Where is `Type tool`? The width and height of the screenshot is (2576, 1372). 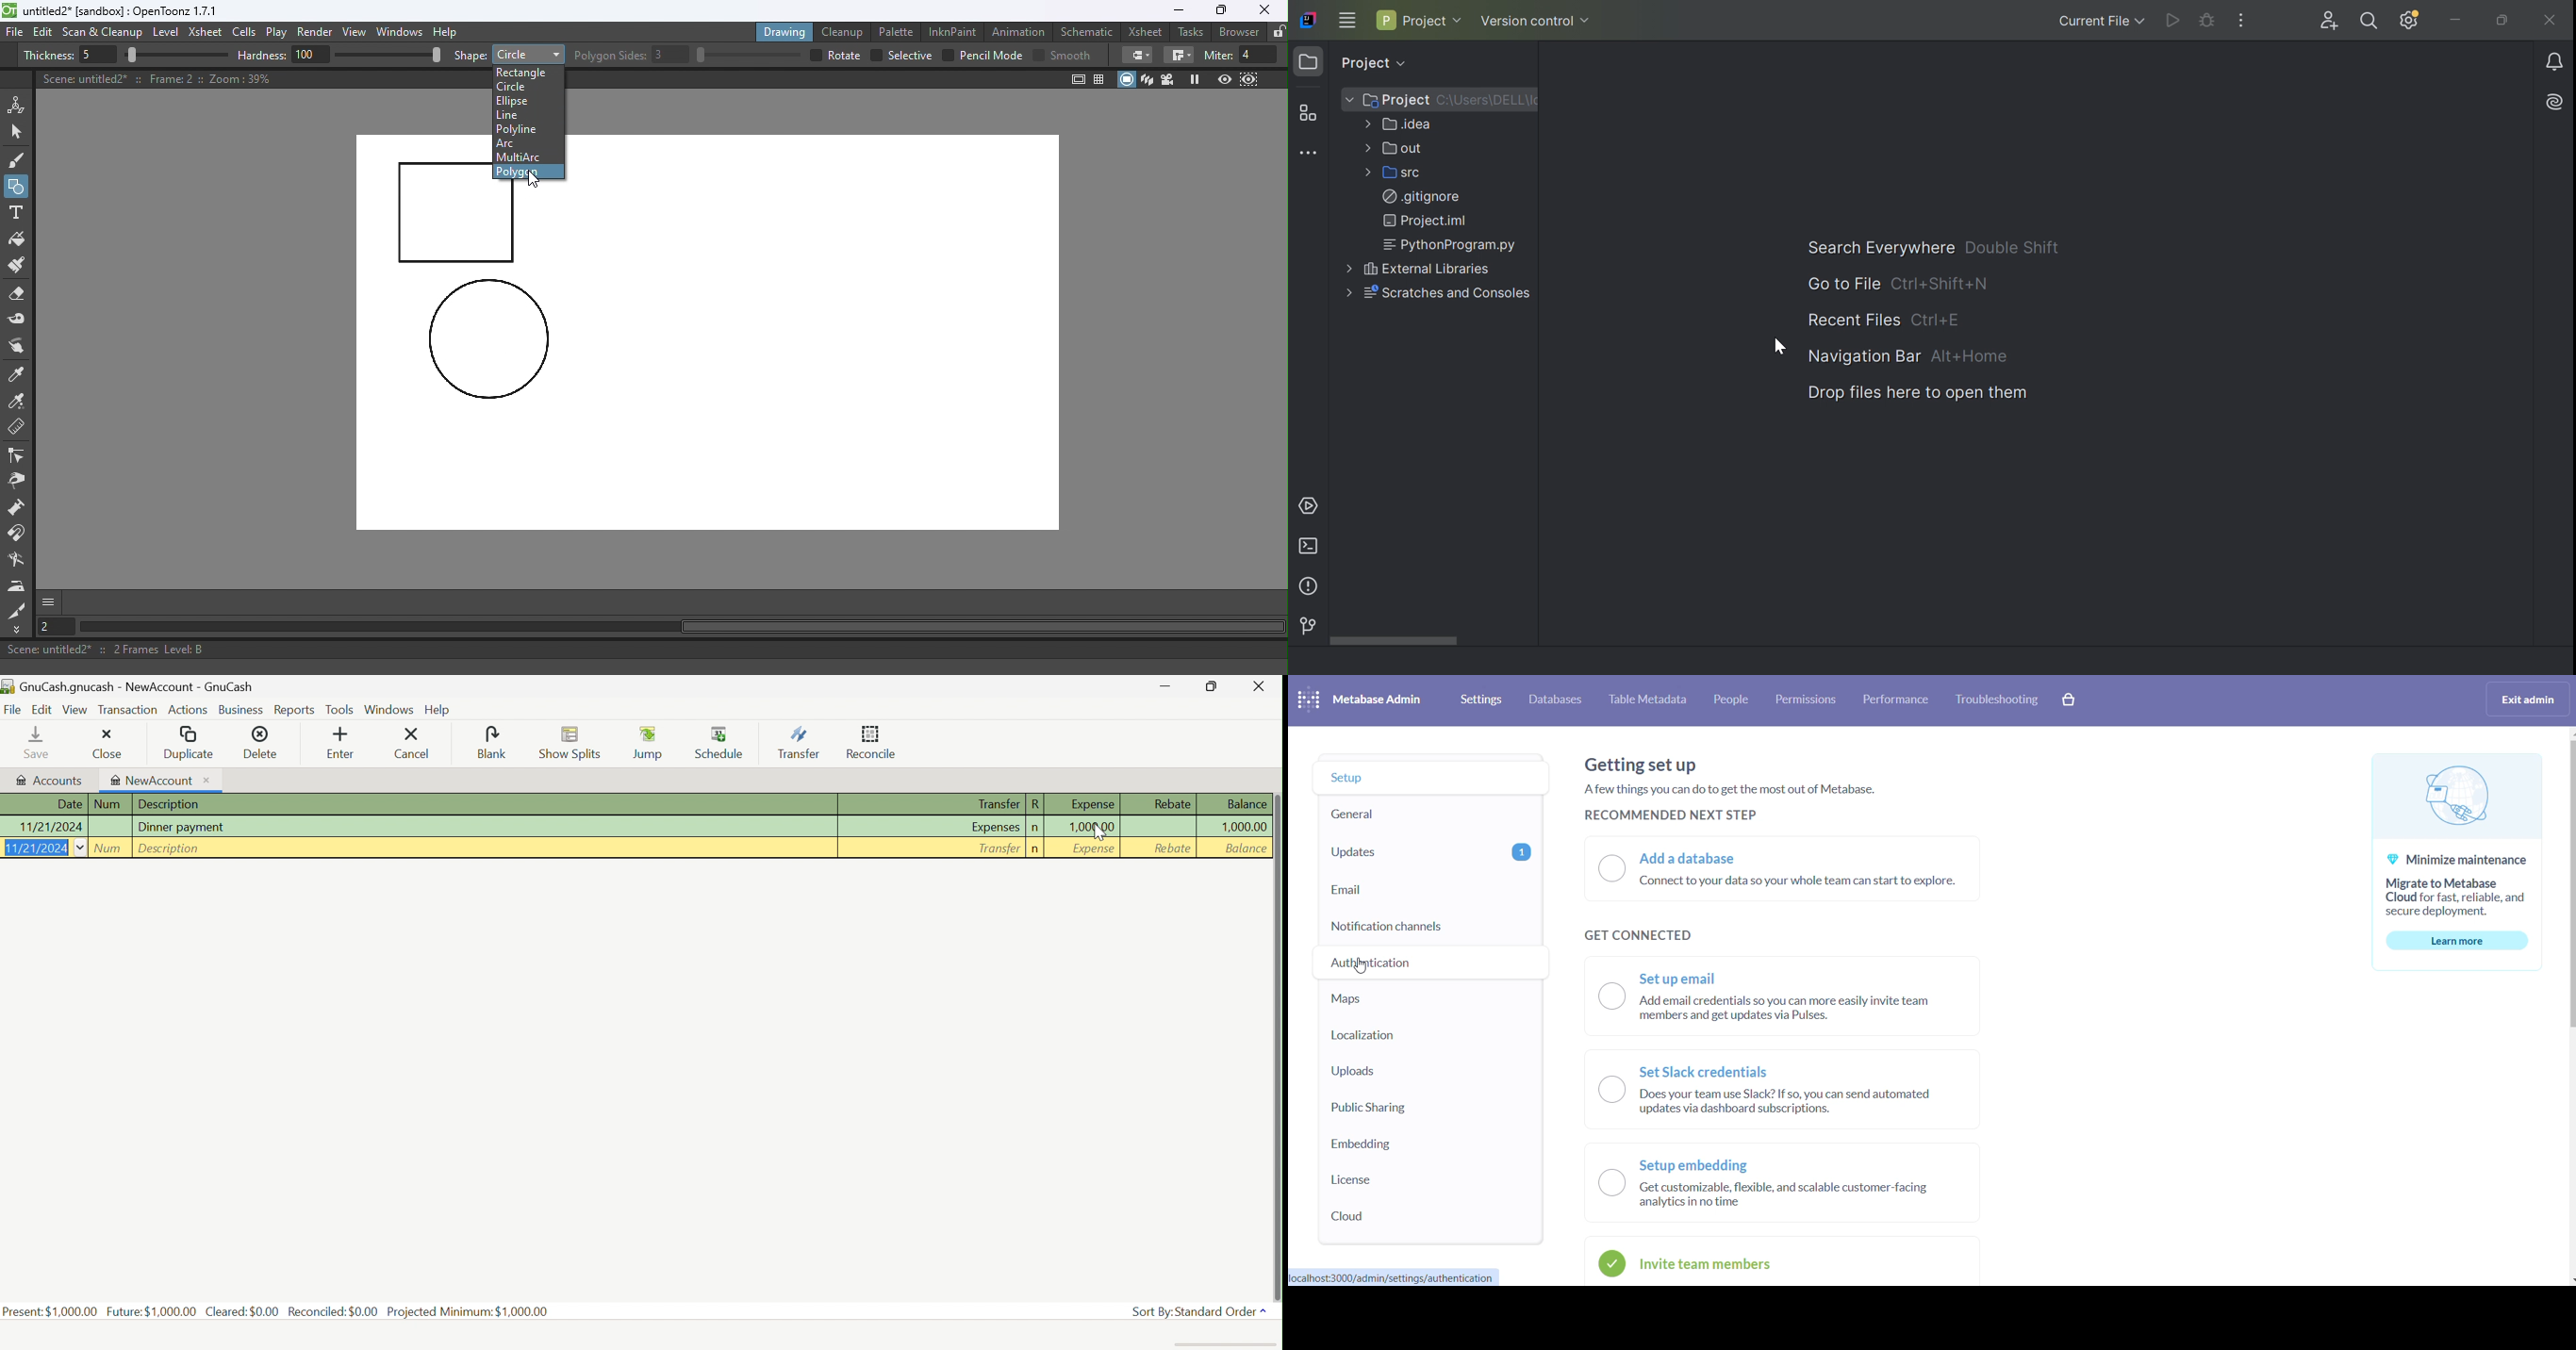 Type tool is located at coordinates (16, 214).